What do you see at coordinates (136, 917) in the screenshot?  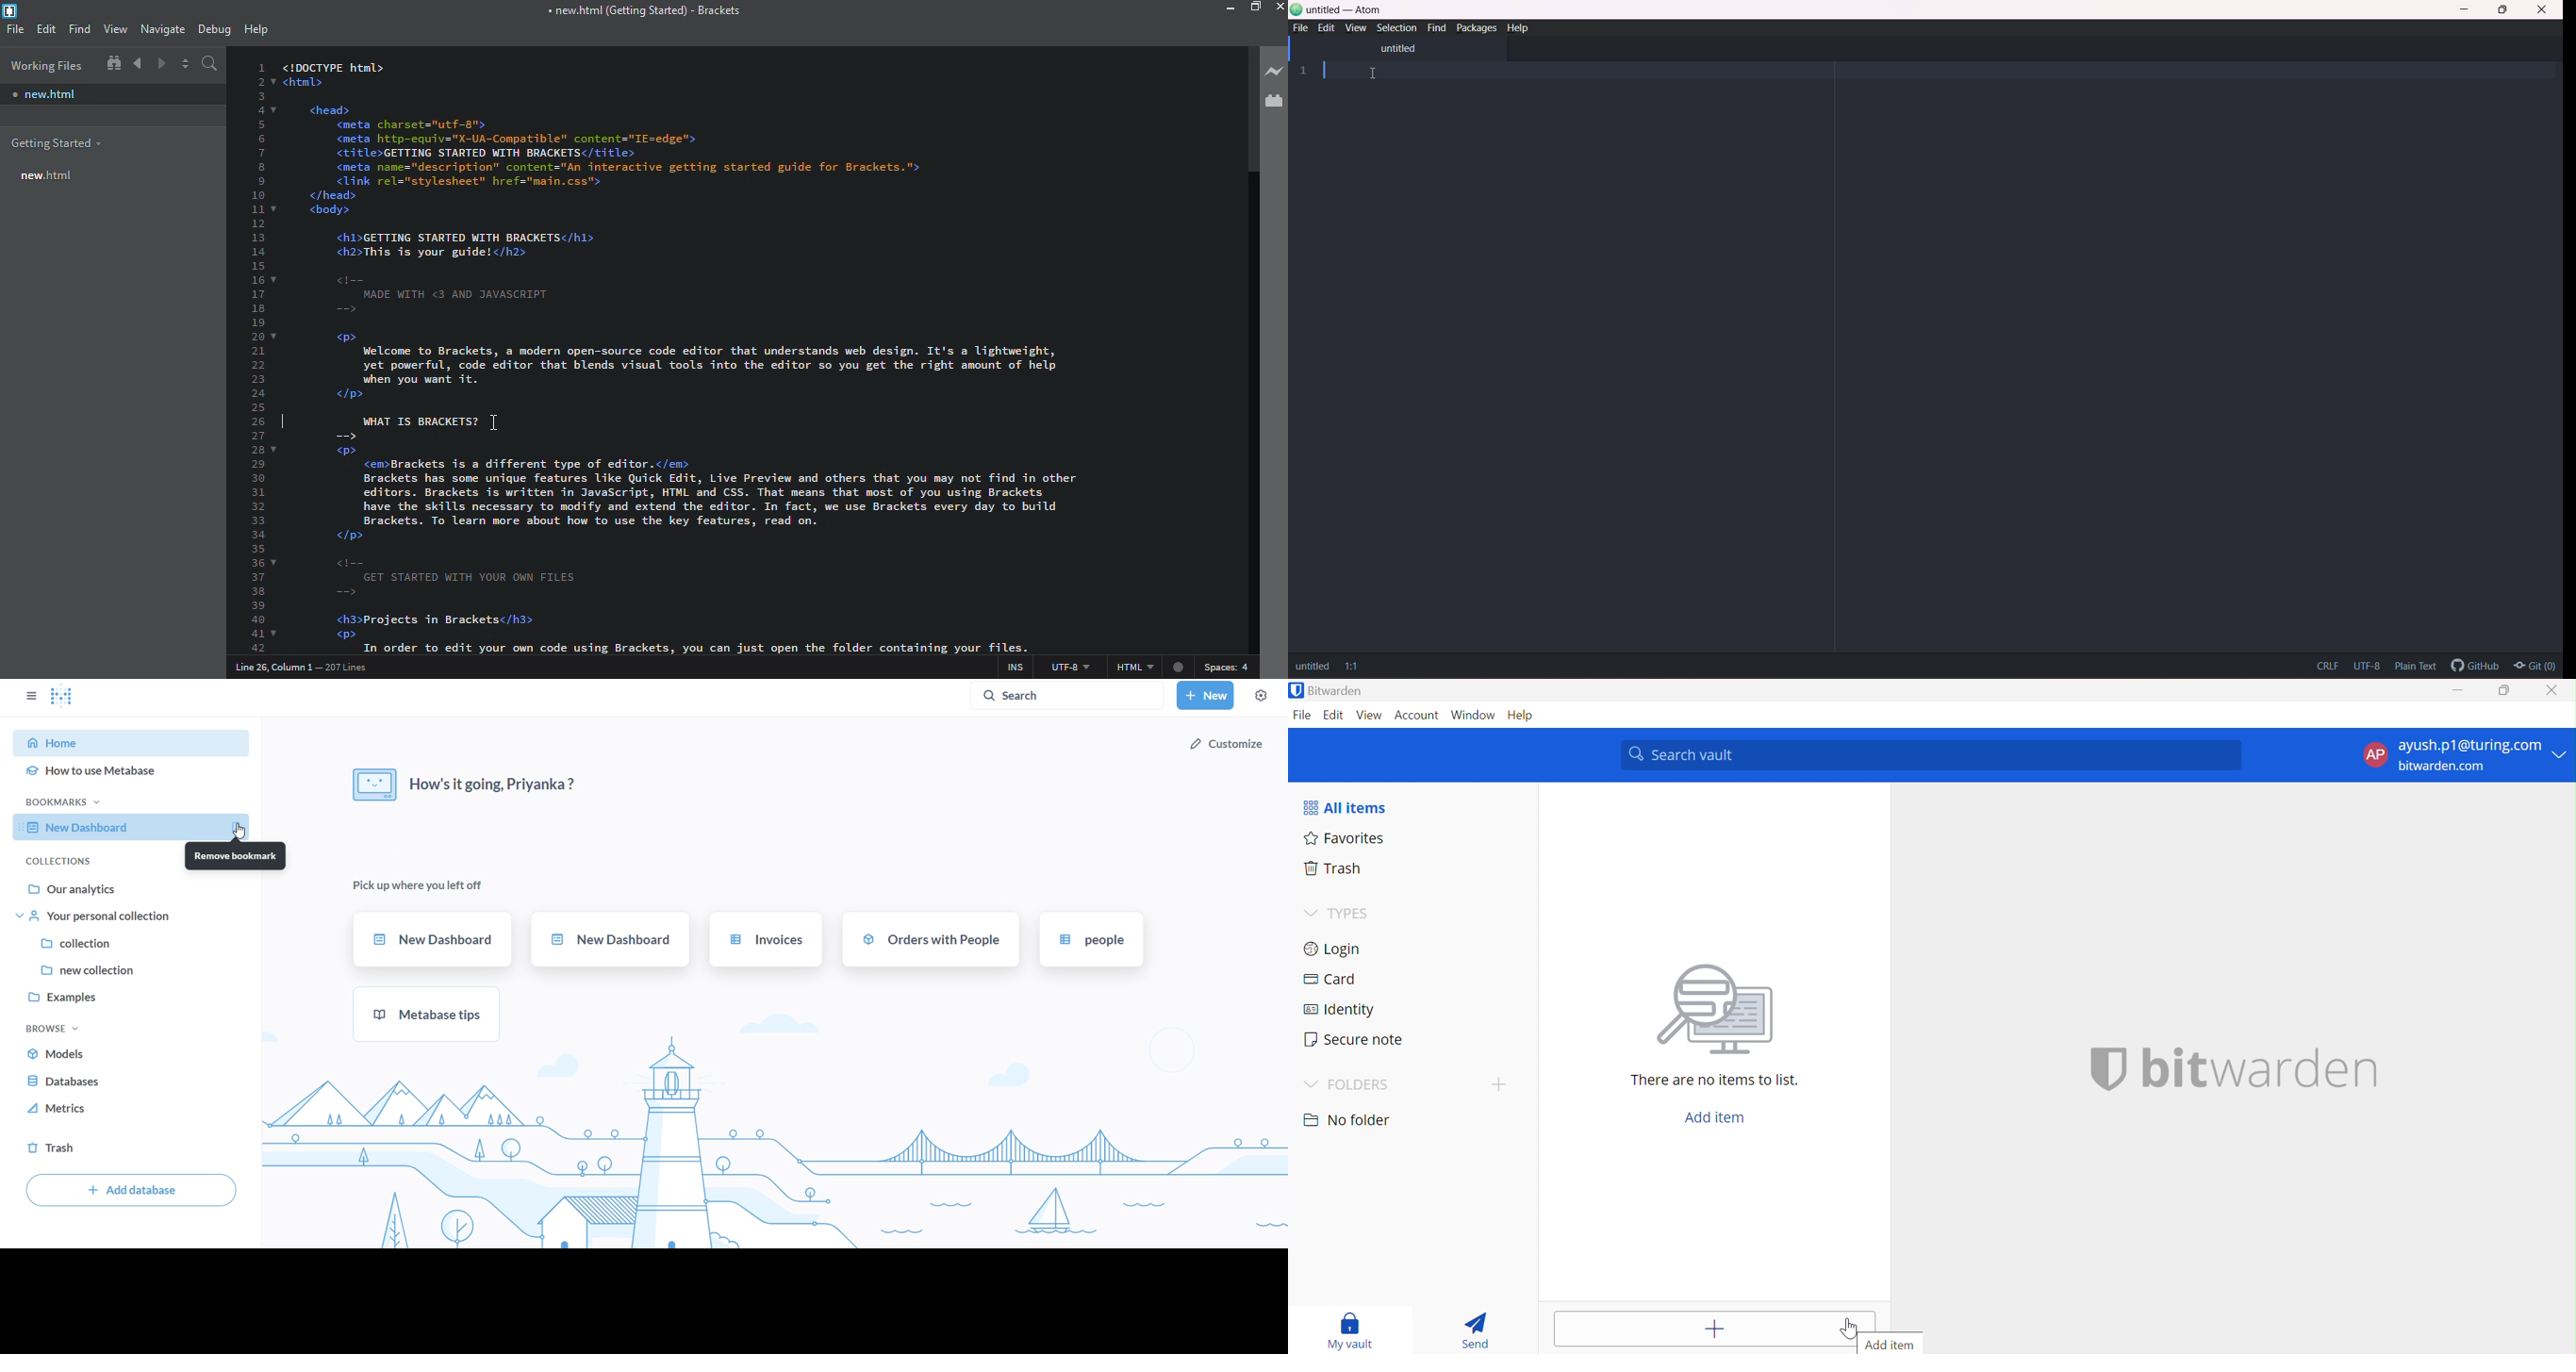 I see `your personal collection` at bounding box center [136, 917].